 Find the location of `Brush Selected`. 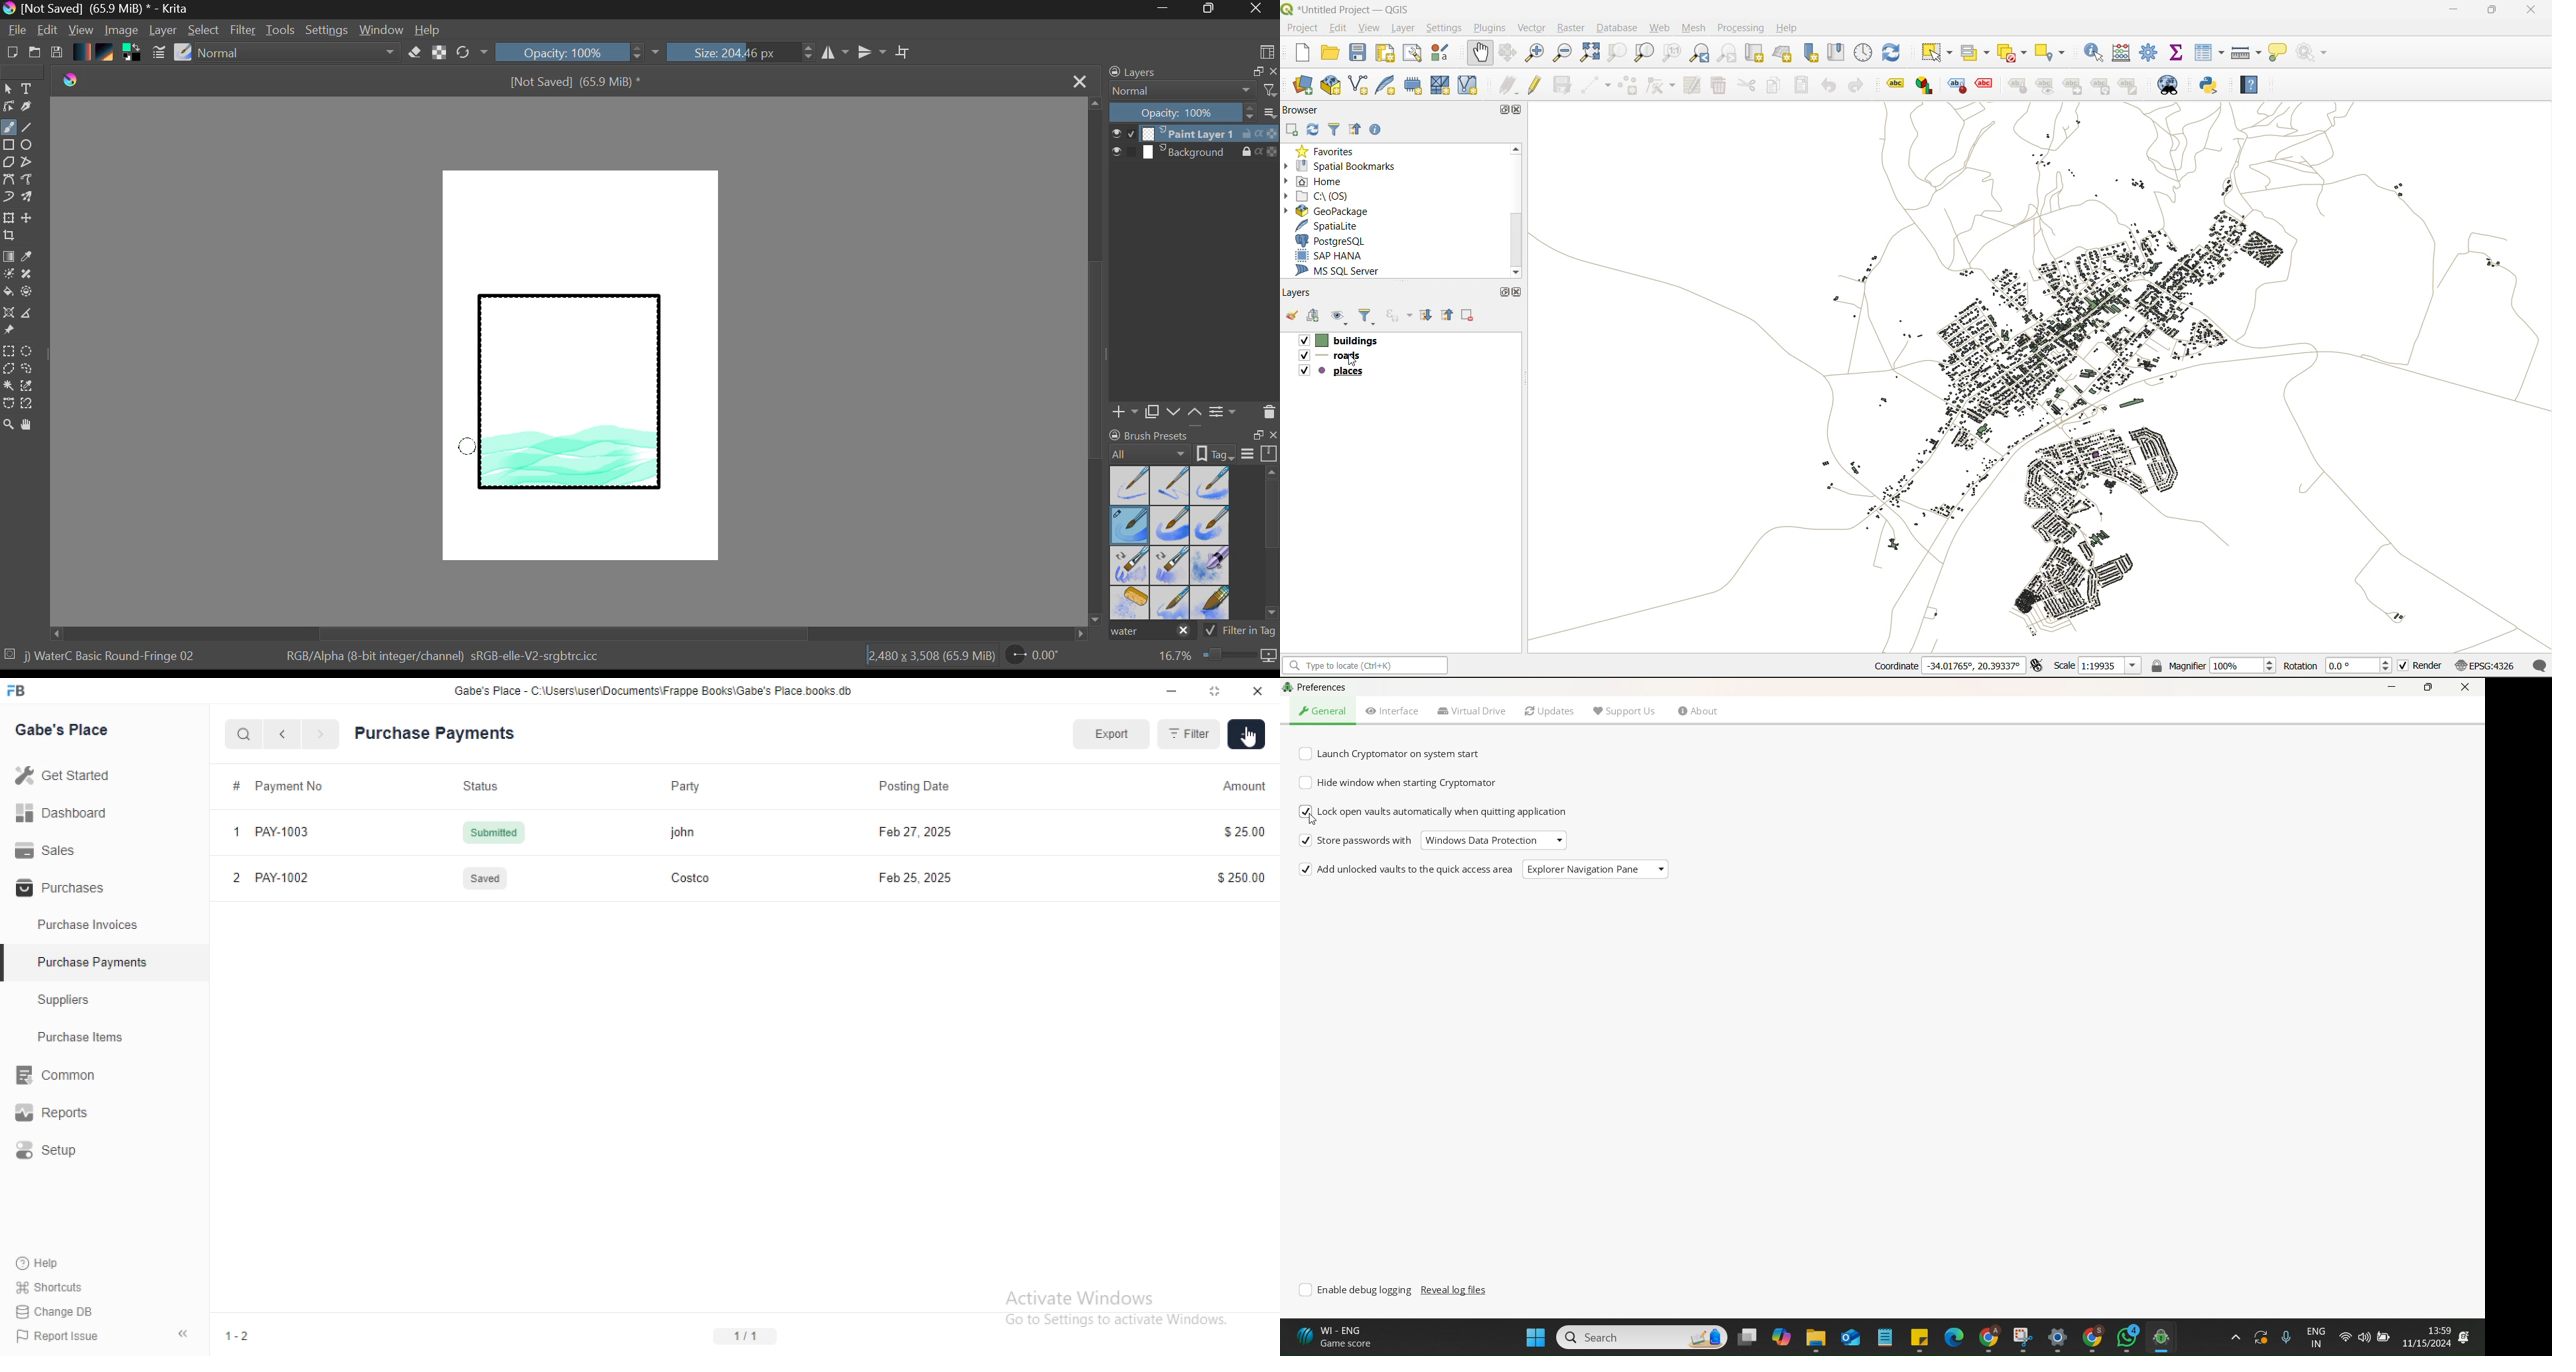

Brush Selected is located at coordinates (112, 658).